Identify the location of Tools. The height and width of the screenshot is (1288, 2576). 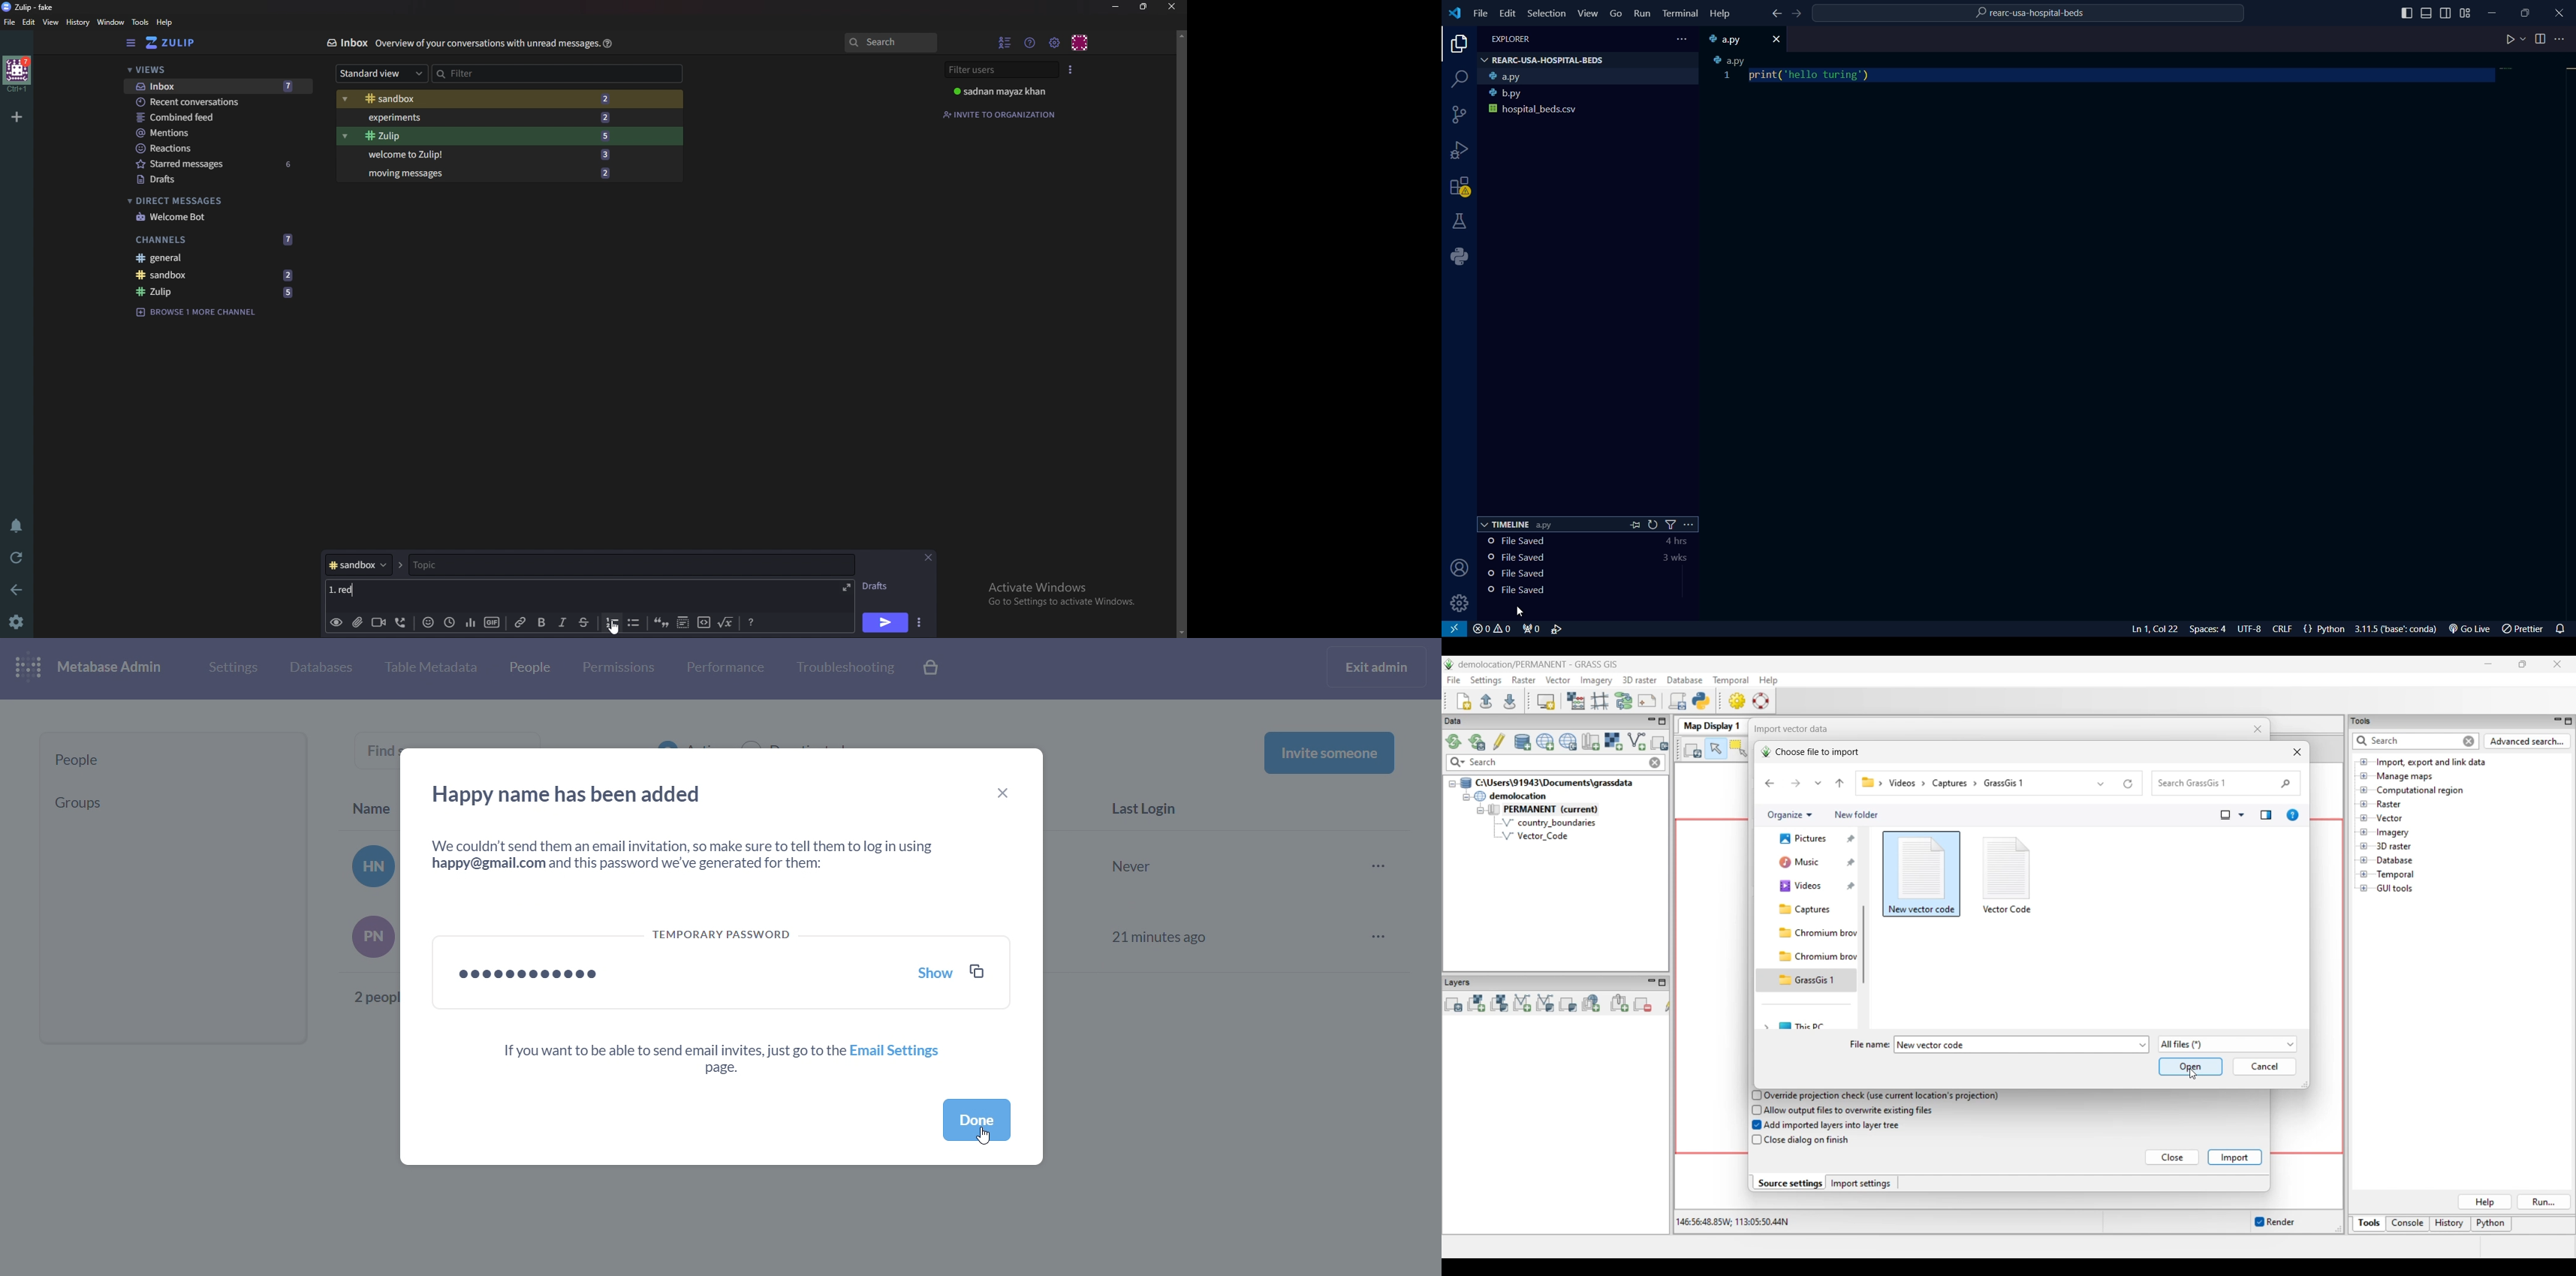
(140, 22).